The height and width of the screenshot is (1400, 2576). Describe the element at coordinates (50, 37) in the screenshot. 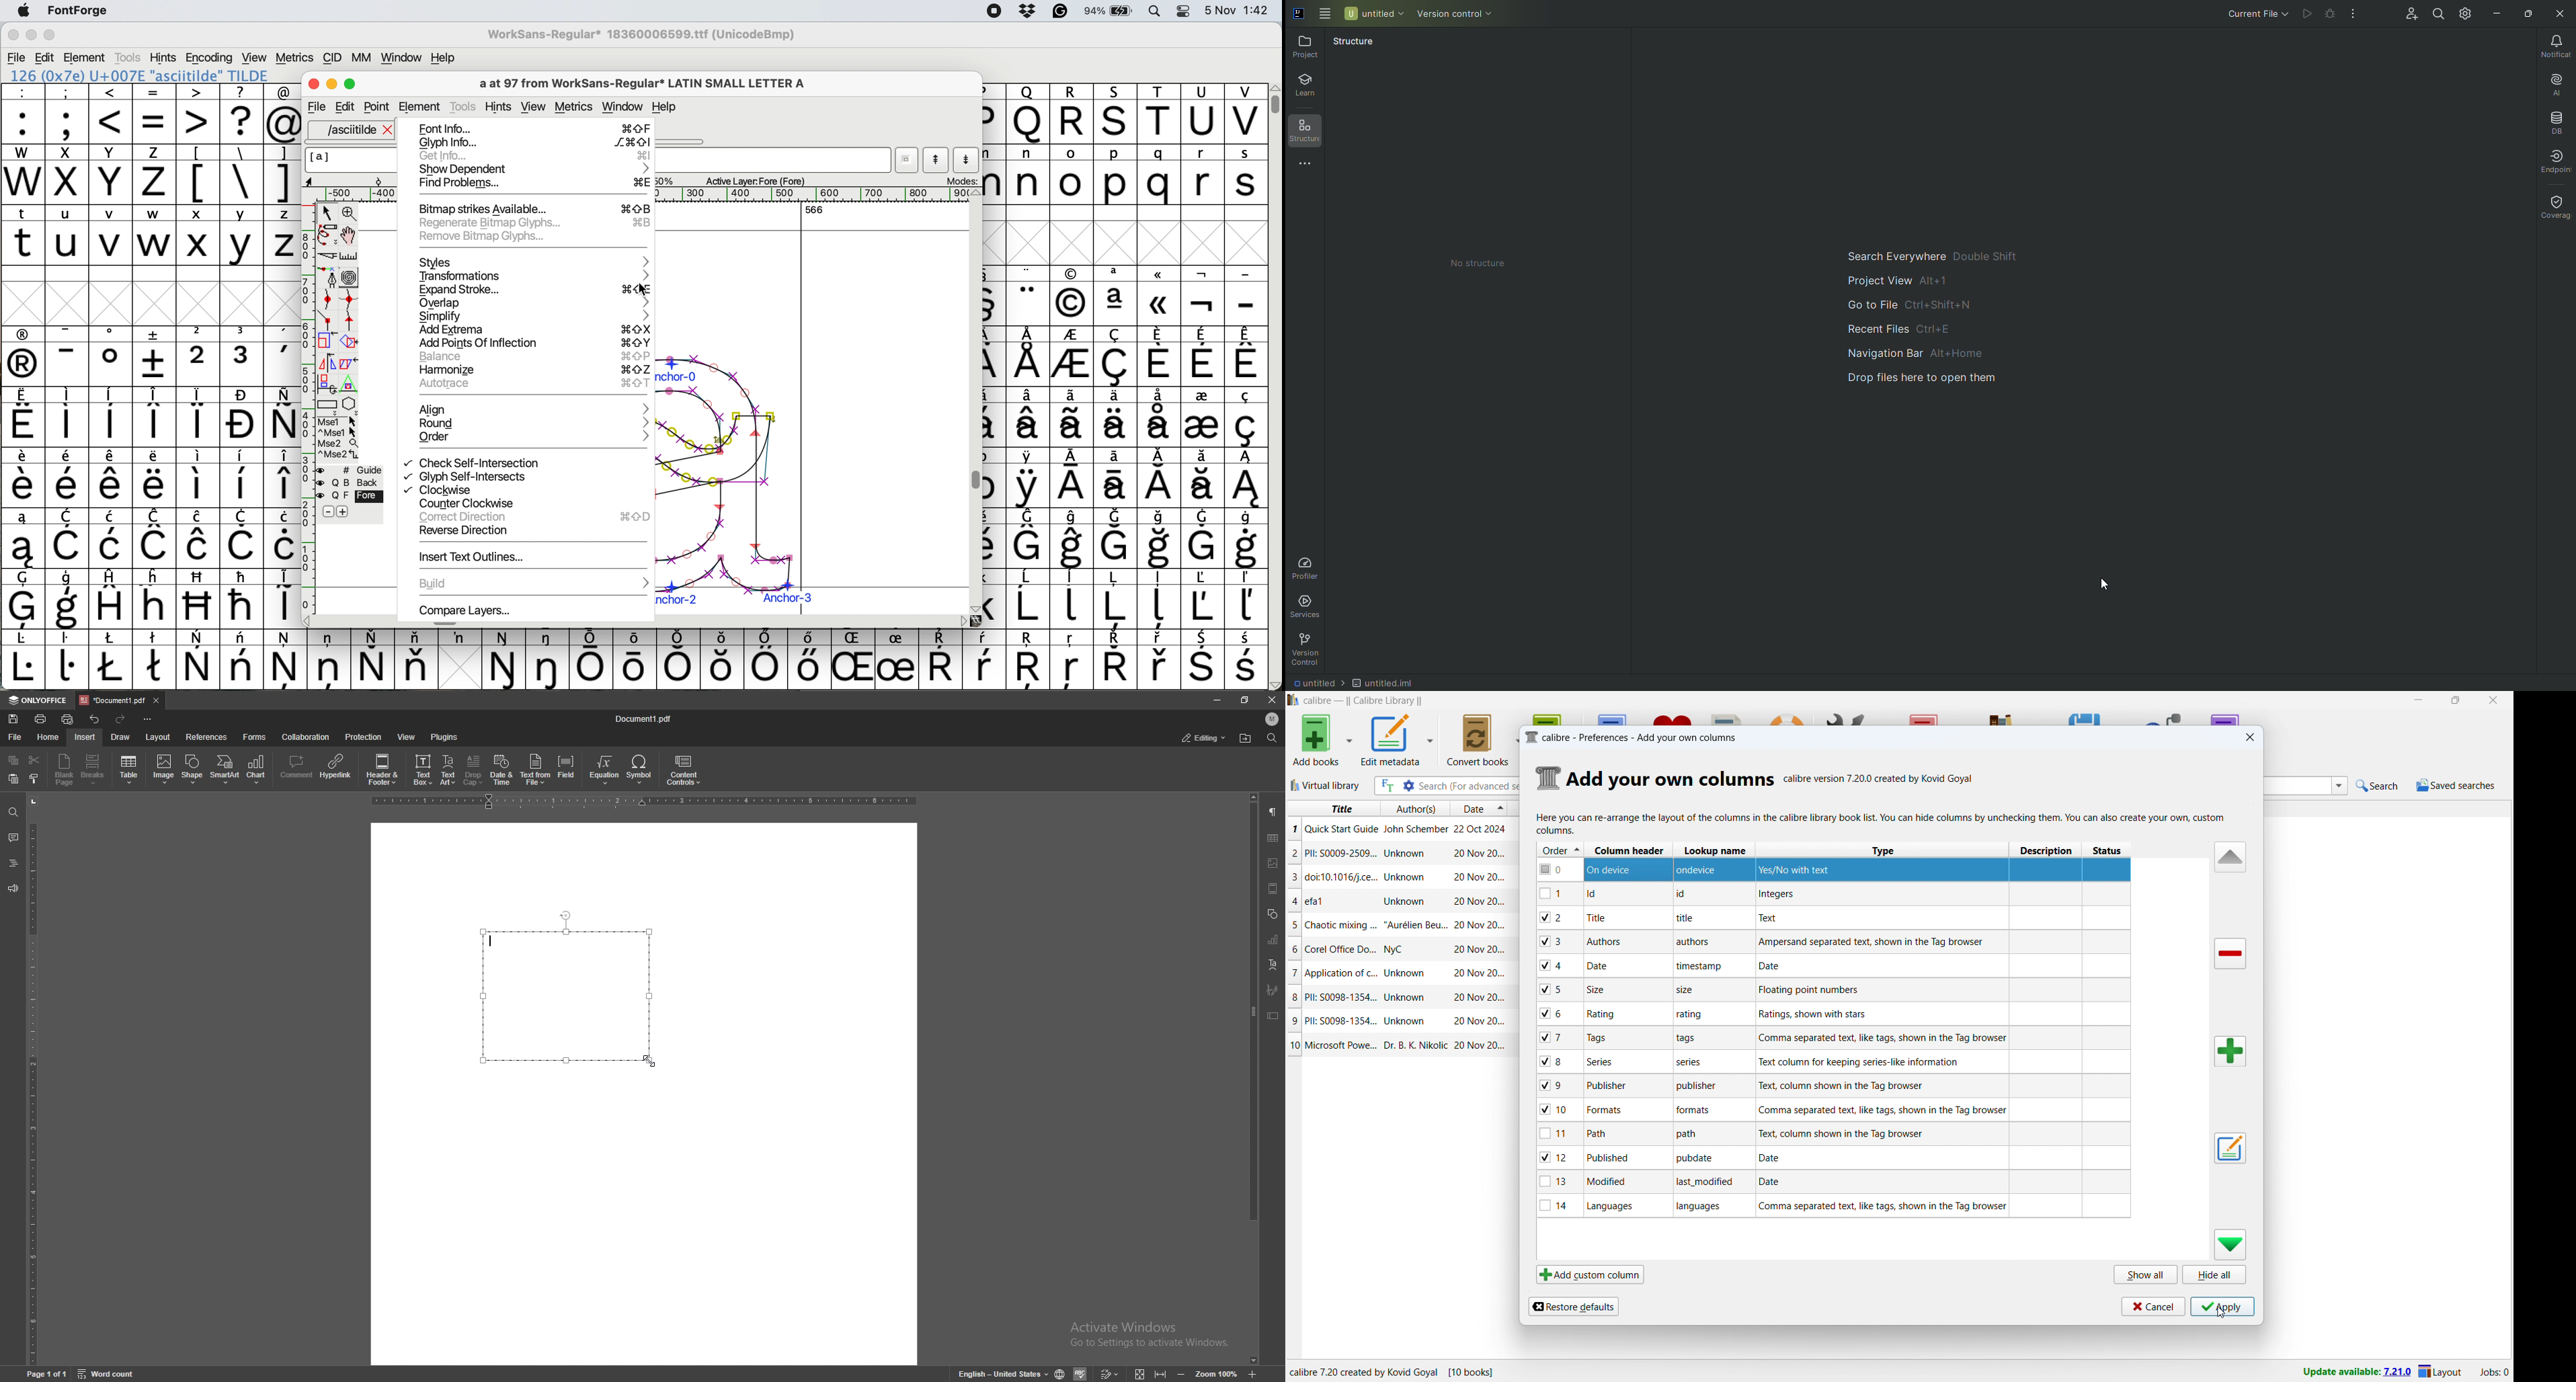

I see `maximise` at that location.